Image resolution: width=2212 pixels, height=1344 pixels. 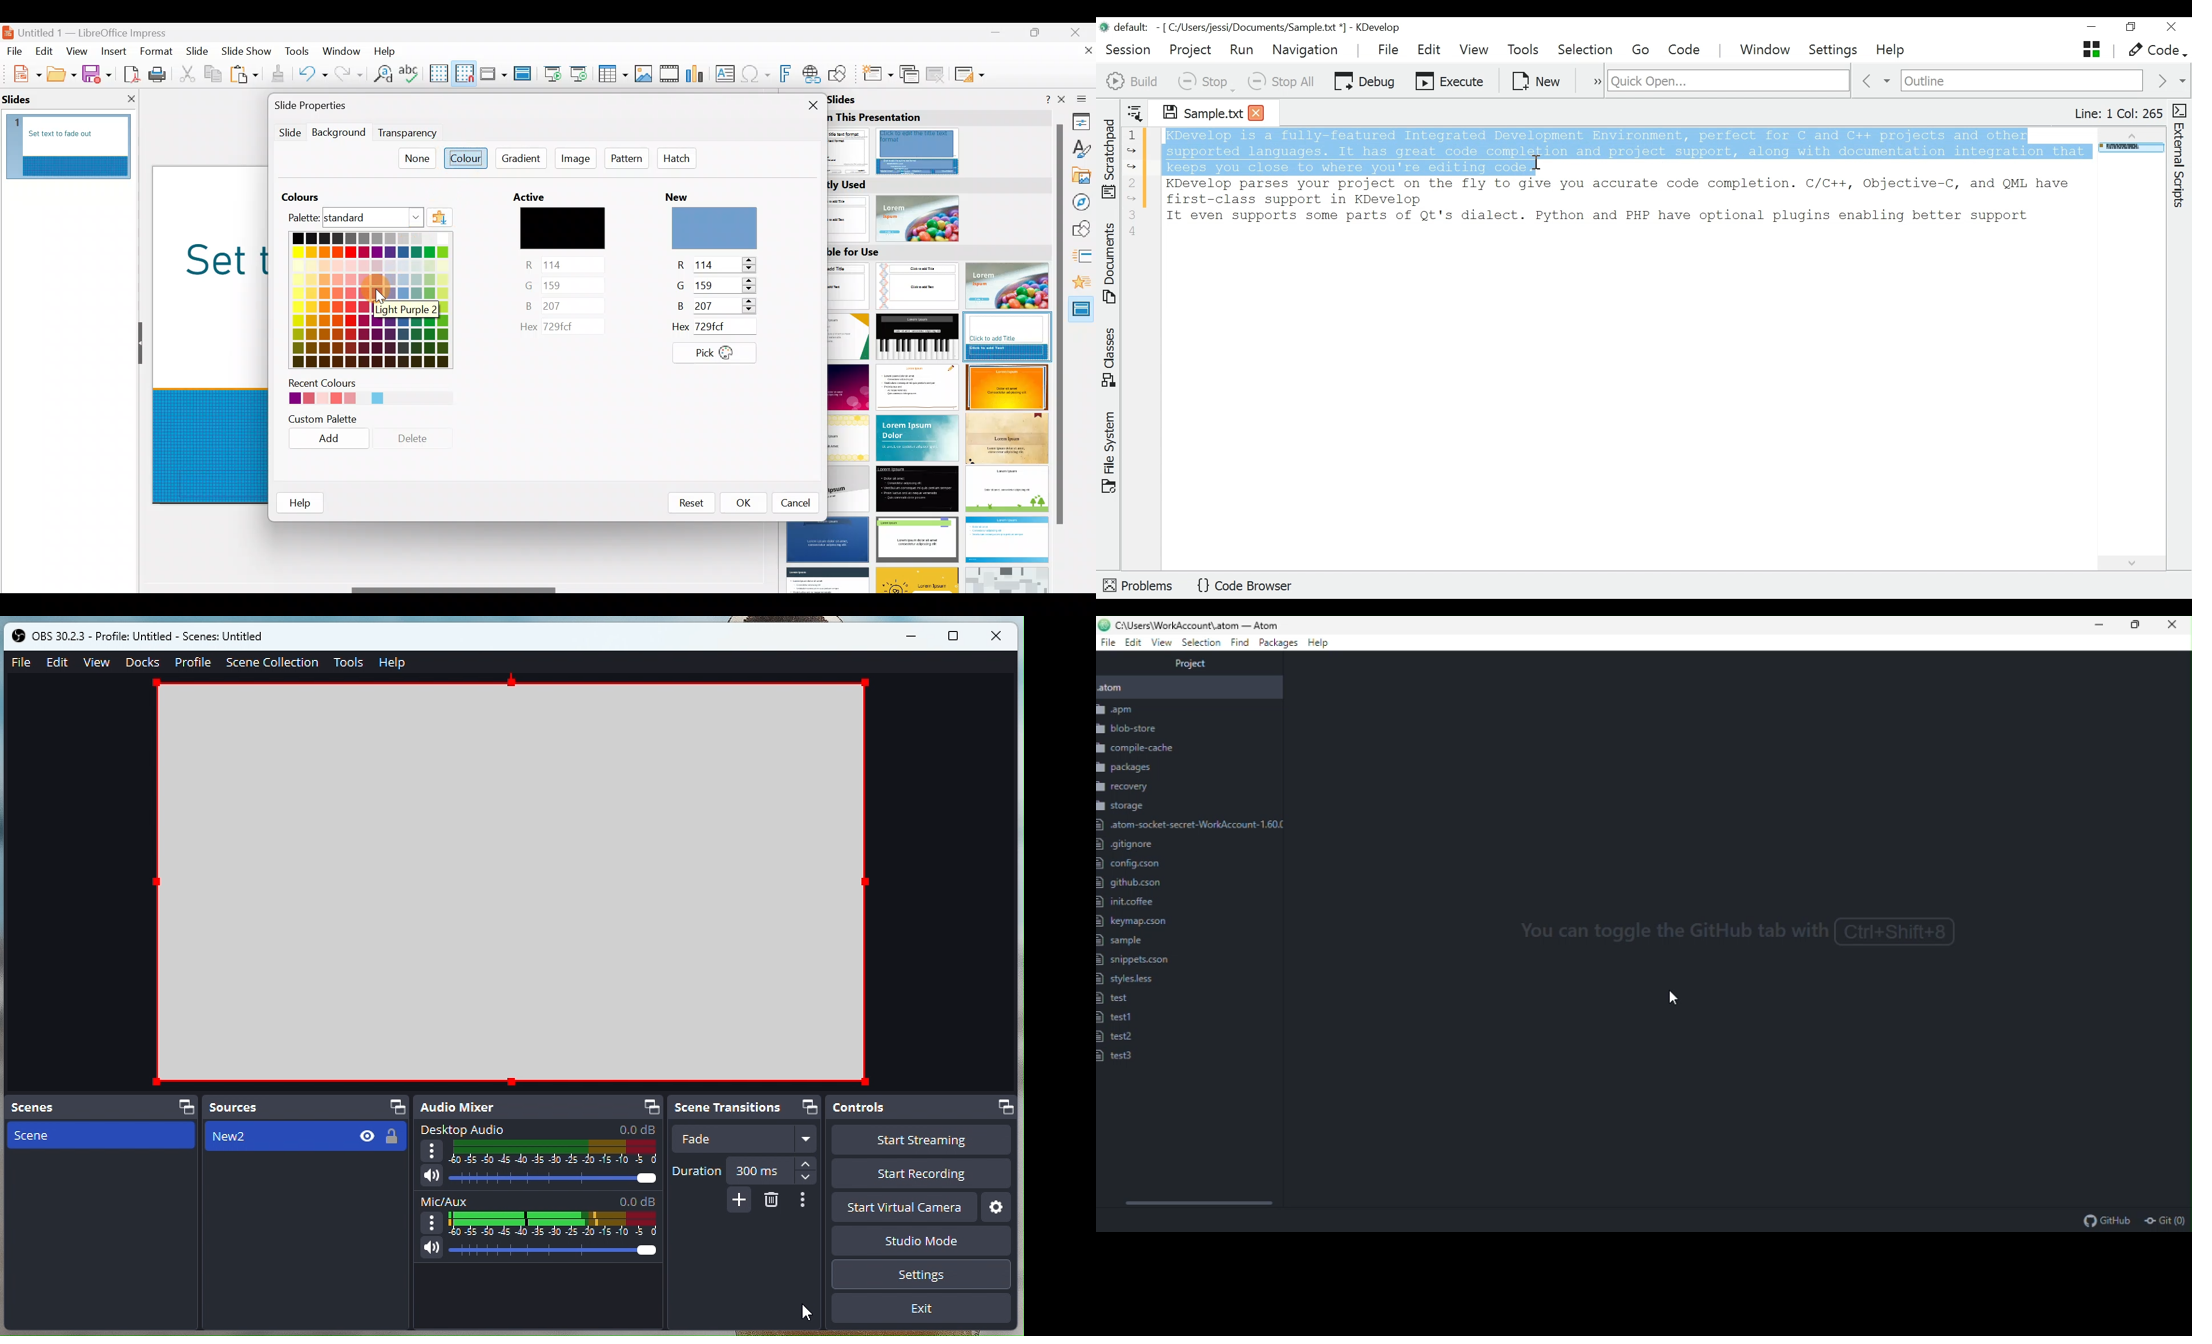 I want to click on Audio Mixer, so click(x=471, y=1106).